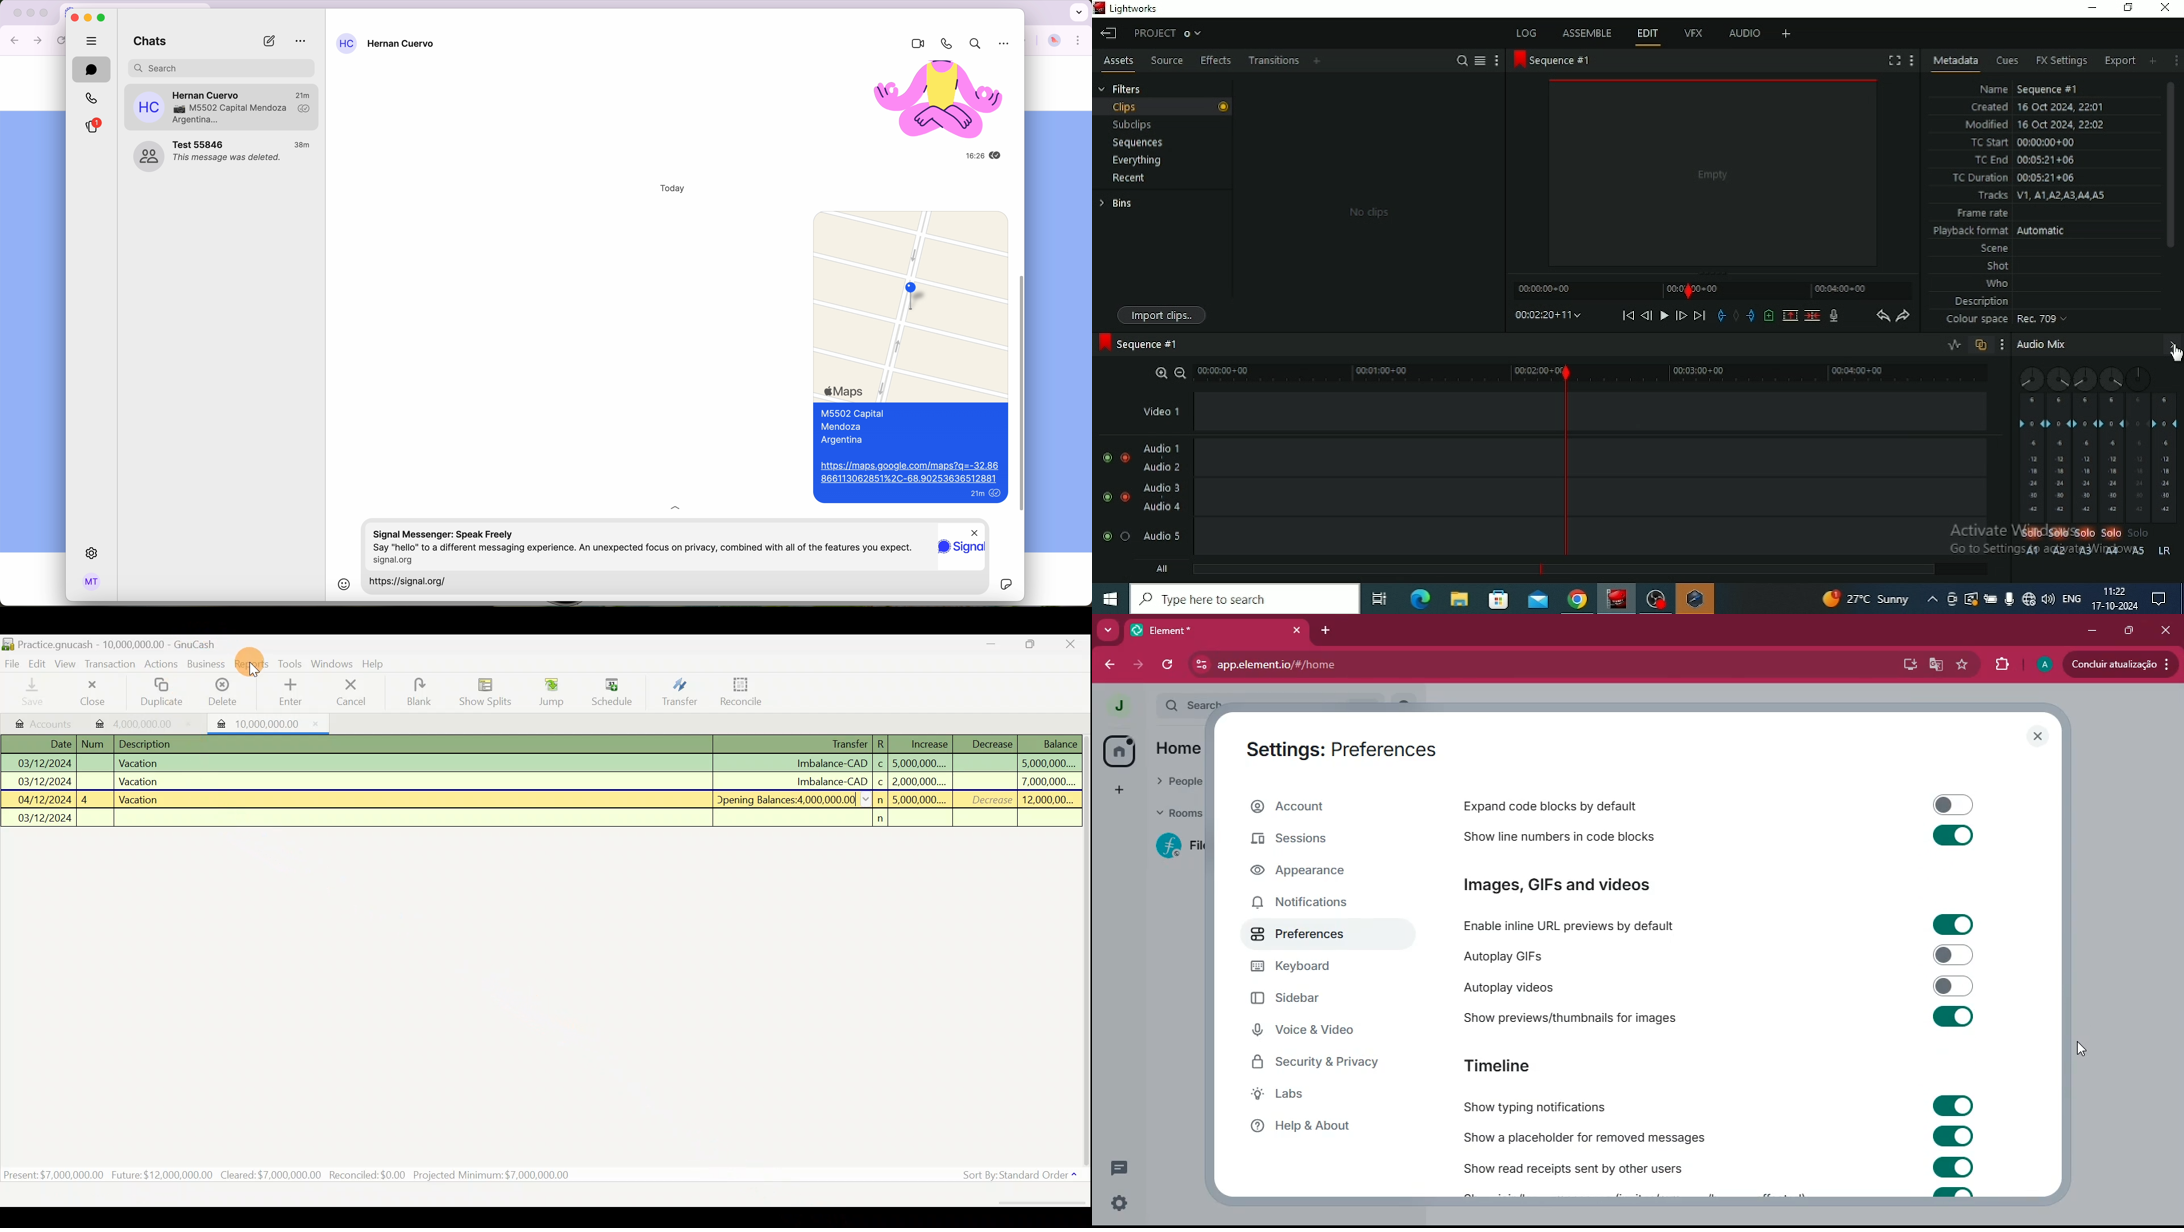 Image resolution: width=2184 pixels, height=1232 pixels. I want to click on Add, remove and creates layouts, so click(1785, 34).